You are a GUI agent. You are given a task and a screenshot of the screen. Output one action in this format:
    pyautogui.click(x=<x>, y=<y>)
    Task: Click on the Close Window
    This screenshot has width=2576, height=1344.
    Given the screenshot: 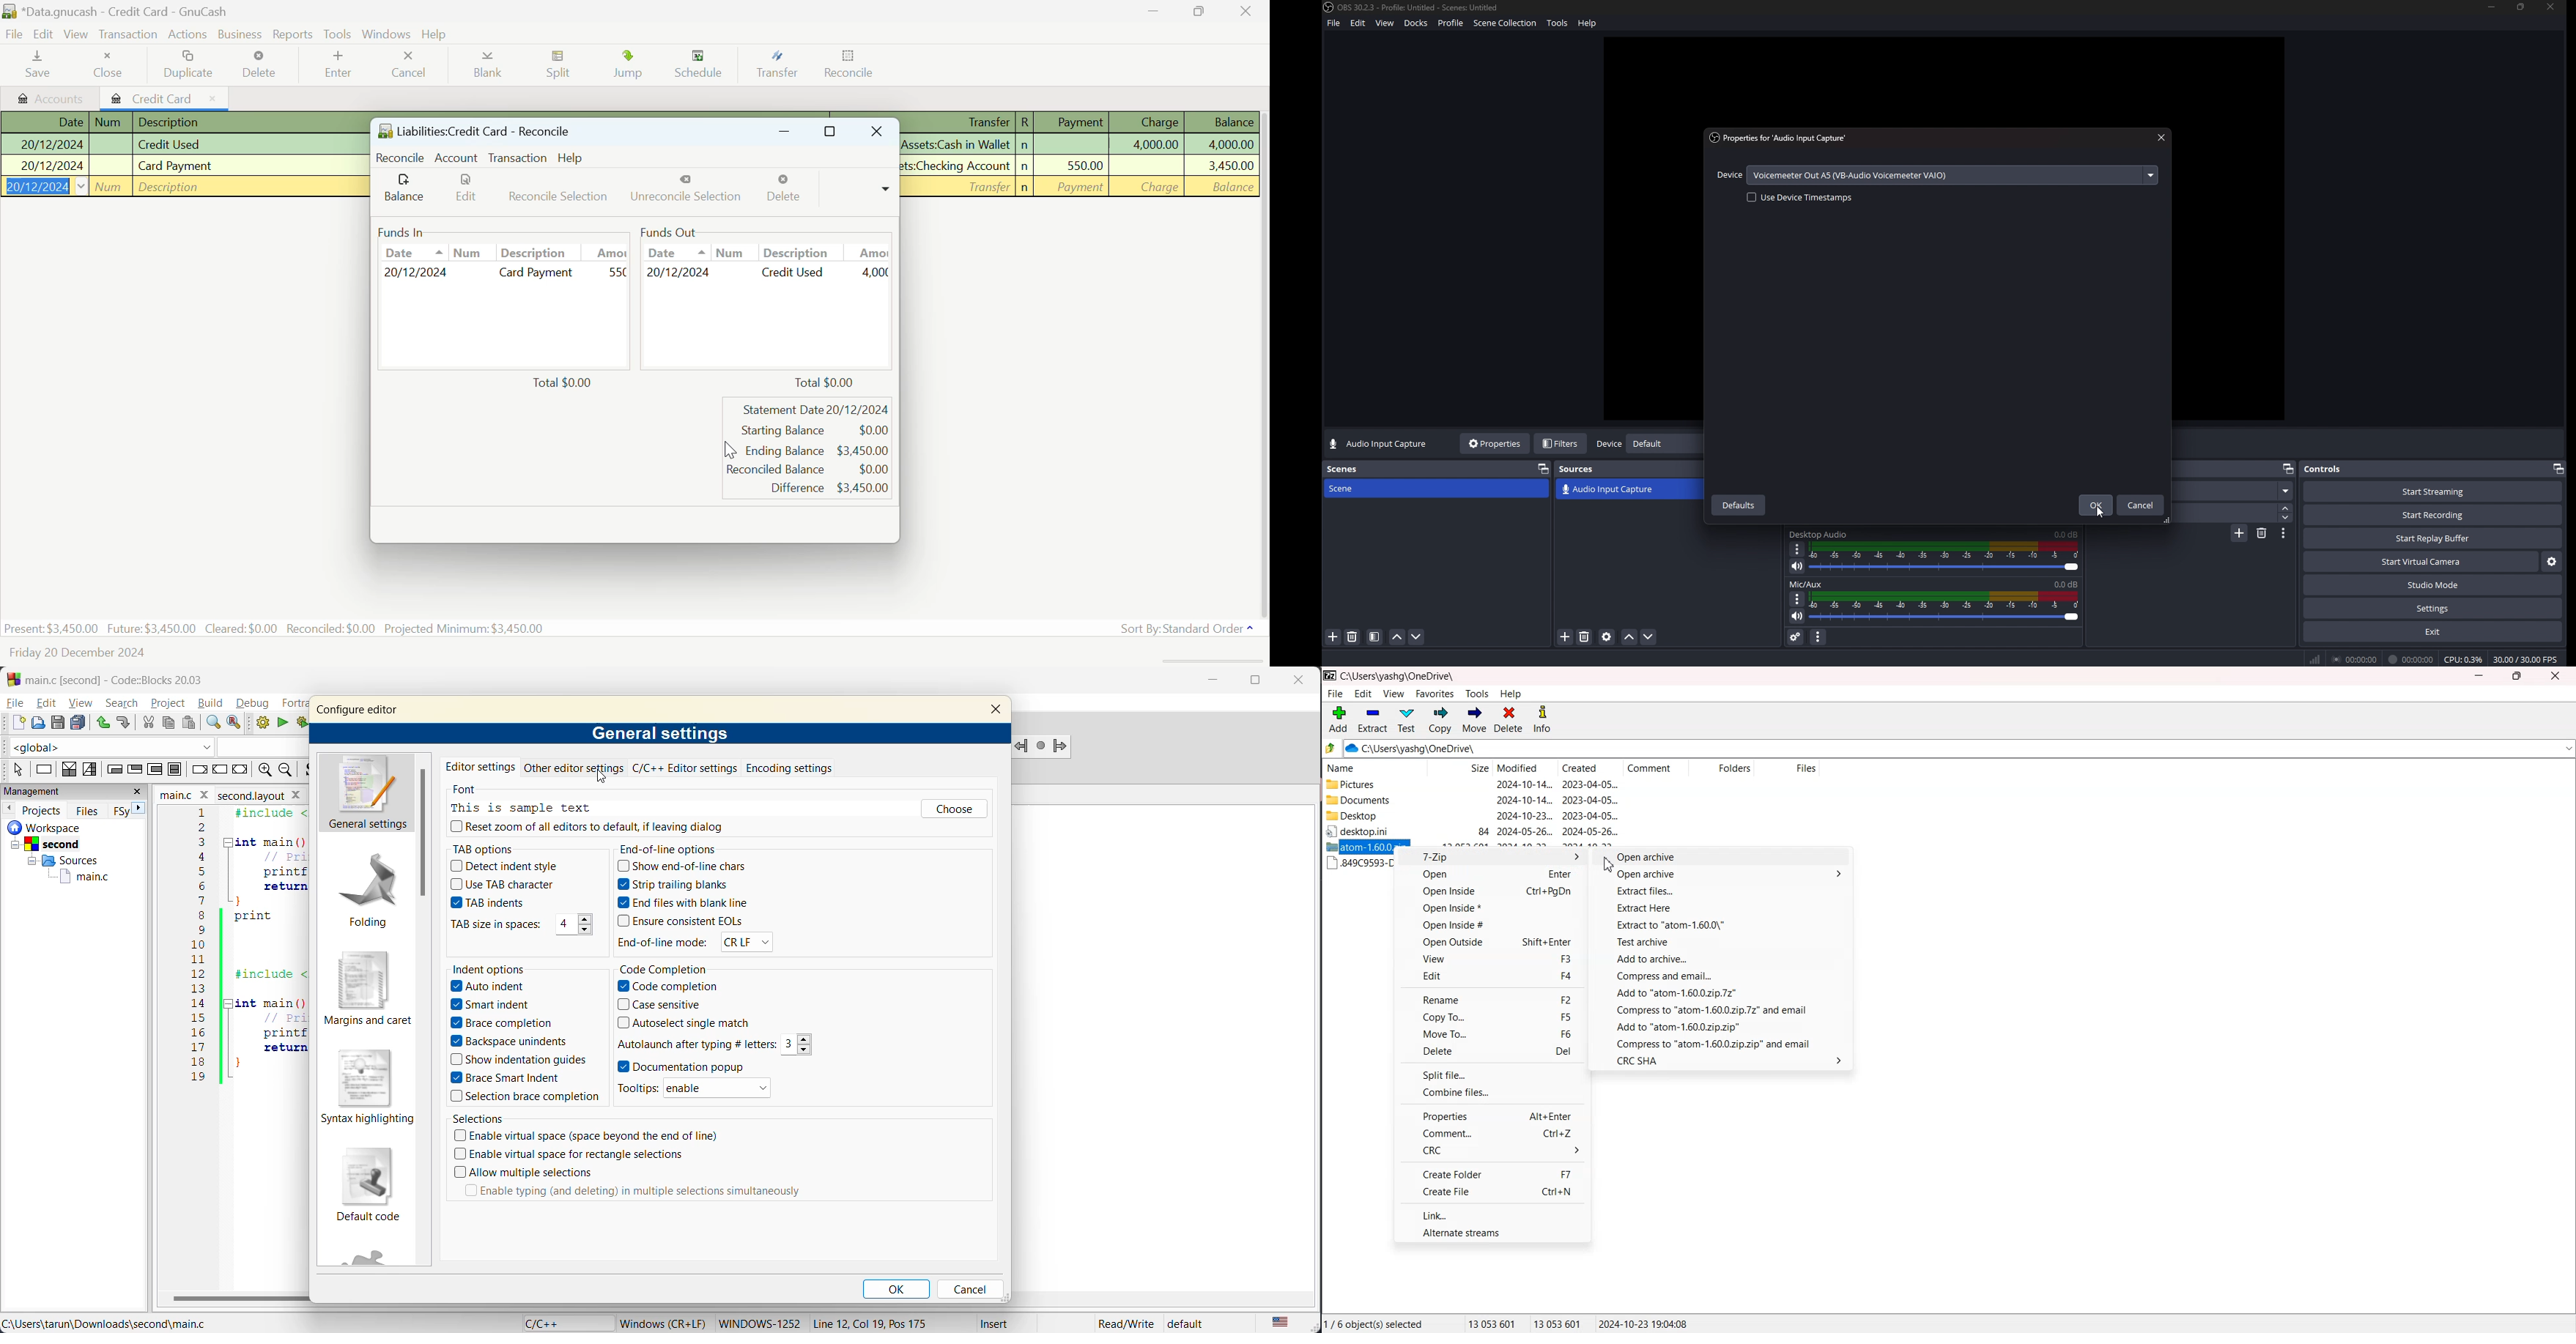 What is the action you would take?
    pyautogui.click(x=1249, y=11)
    